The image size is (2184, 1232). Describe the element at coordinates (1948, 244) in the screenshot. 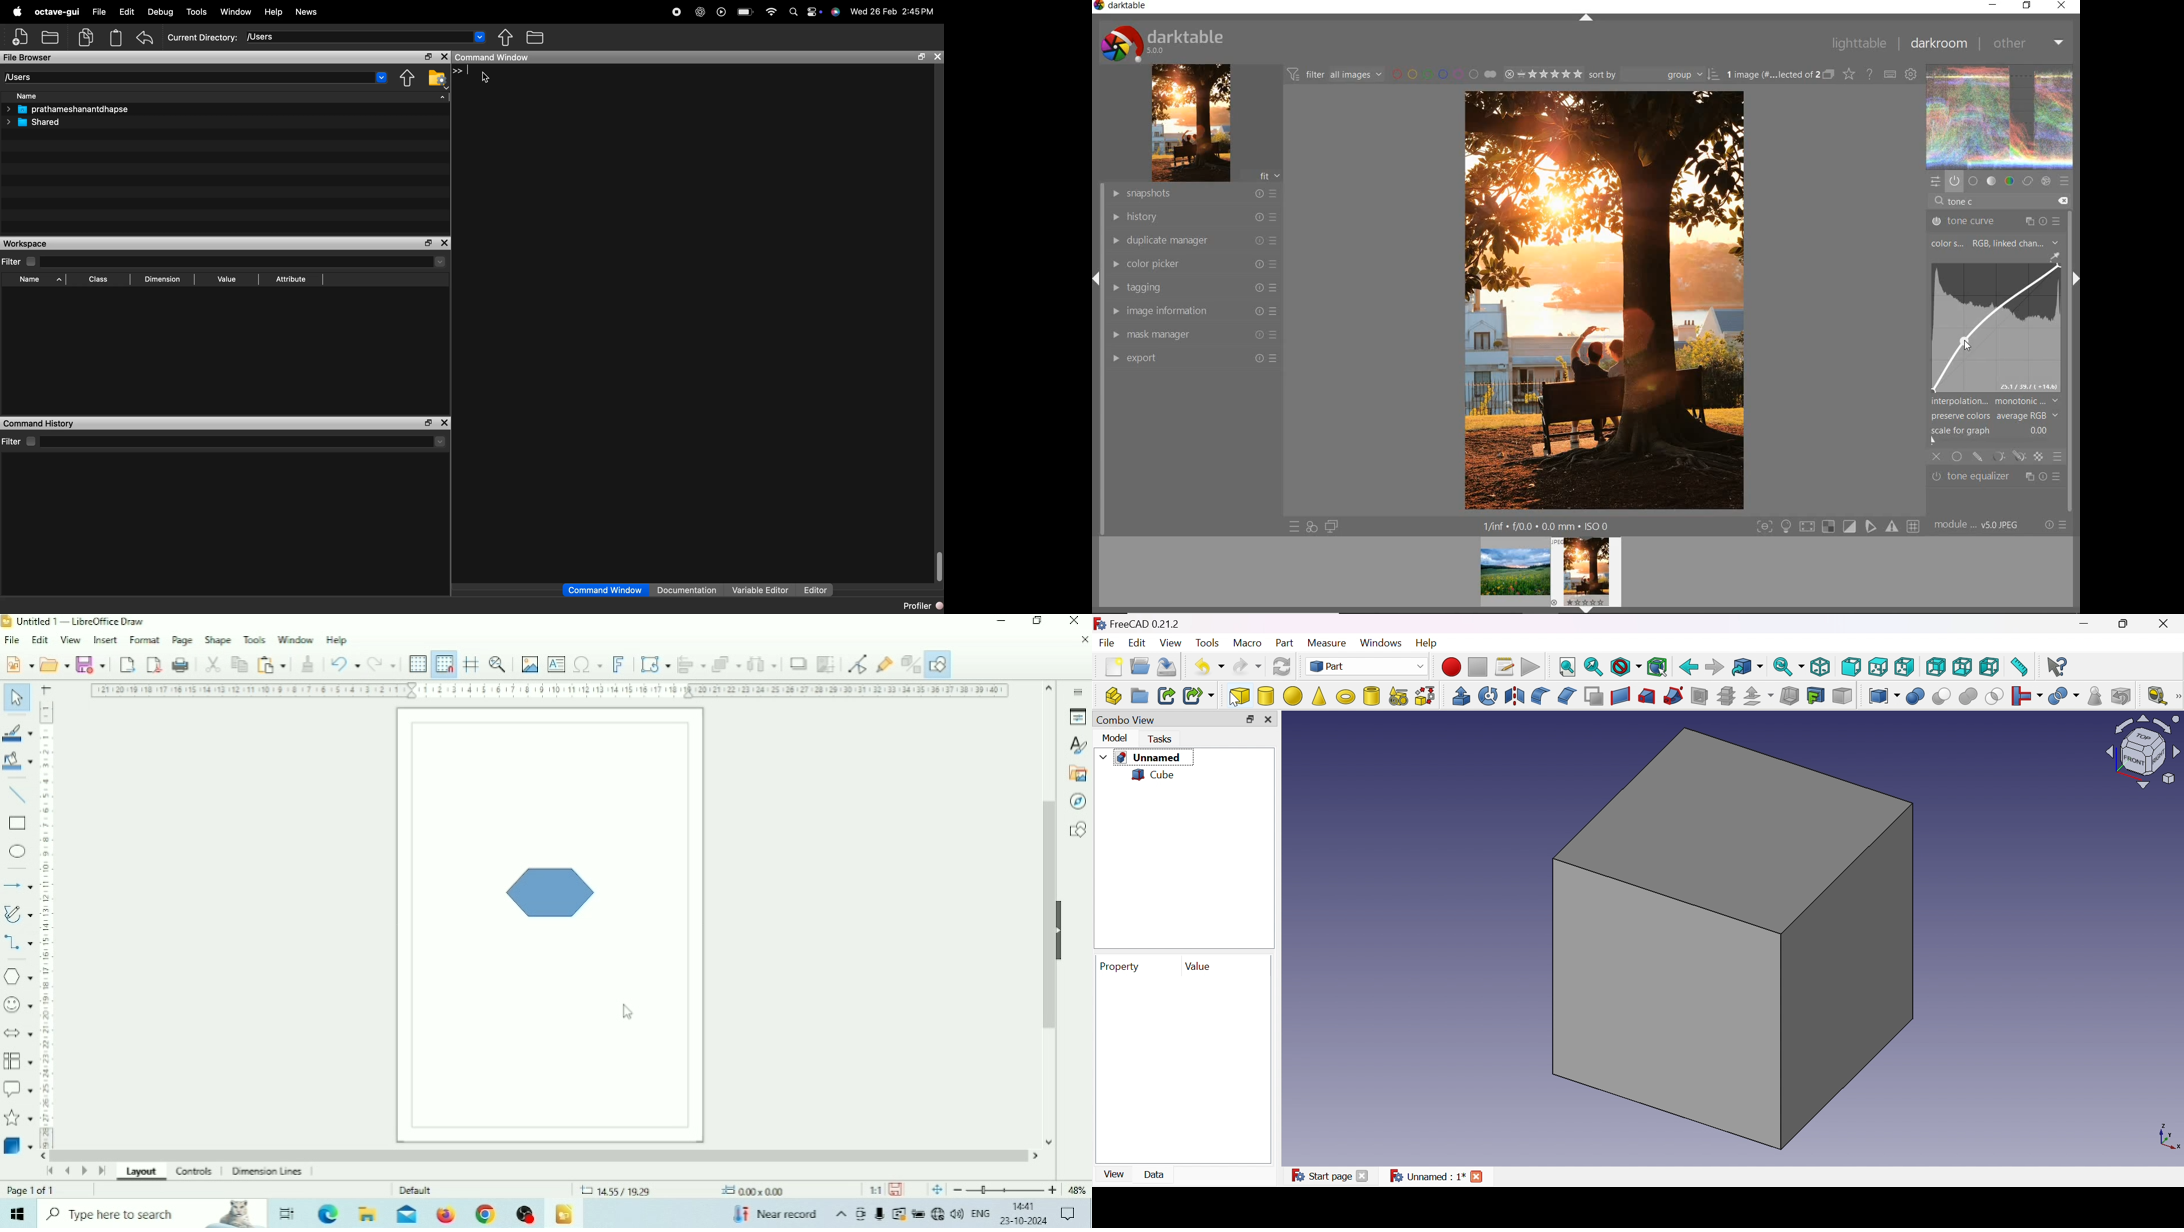

I see `COLOR SPACE` at that location.